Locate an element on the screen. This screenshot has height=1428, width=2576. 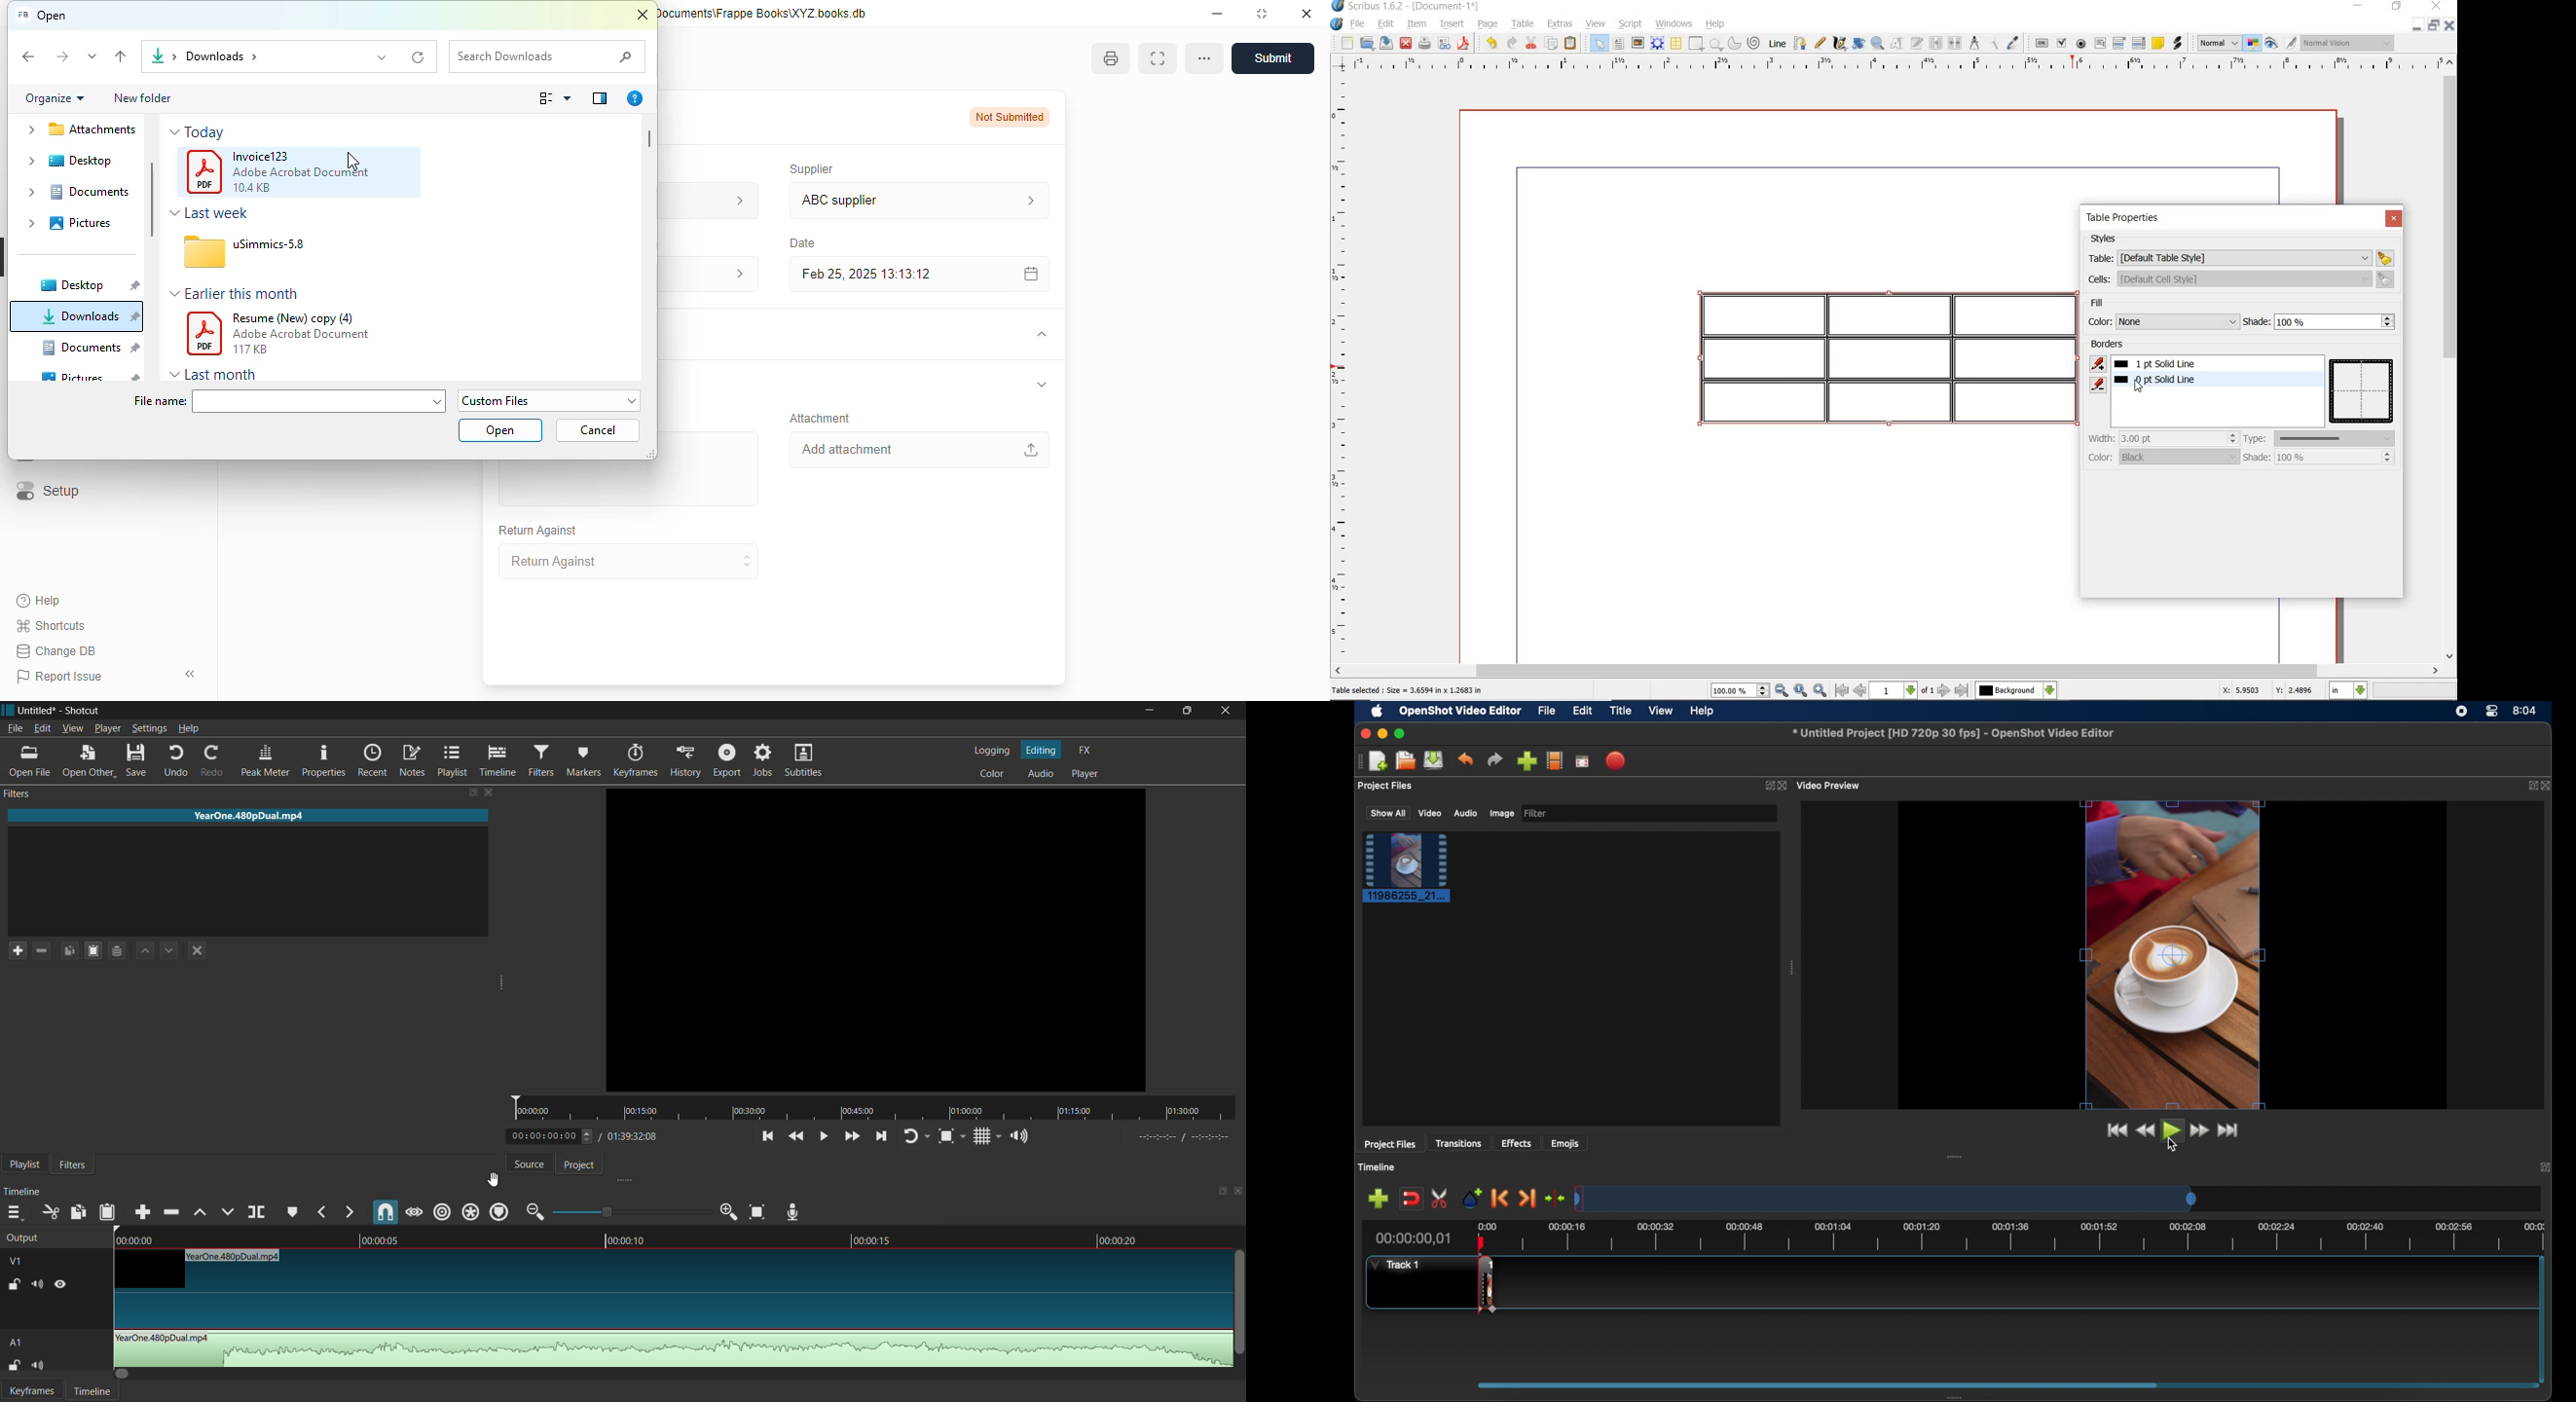
00:30:00 is located at coordinates (750, 1111).